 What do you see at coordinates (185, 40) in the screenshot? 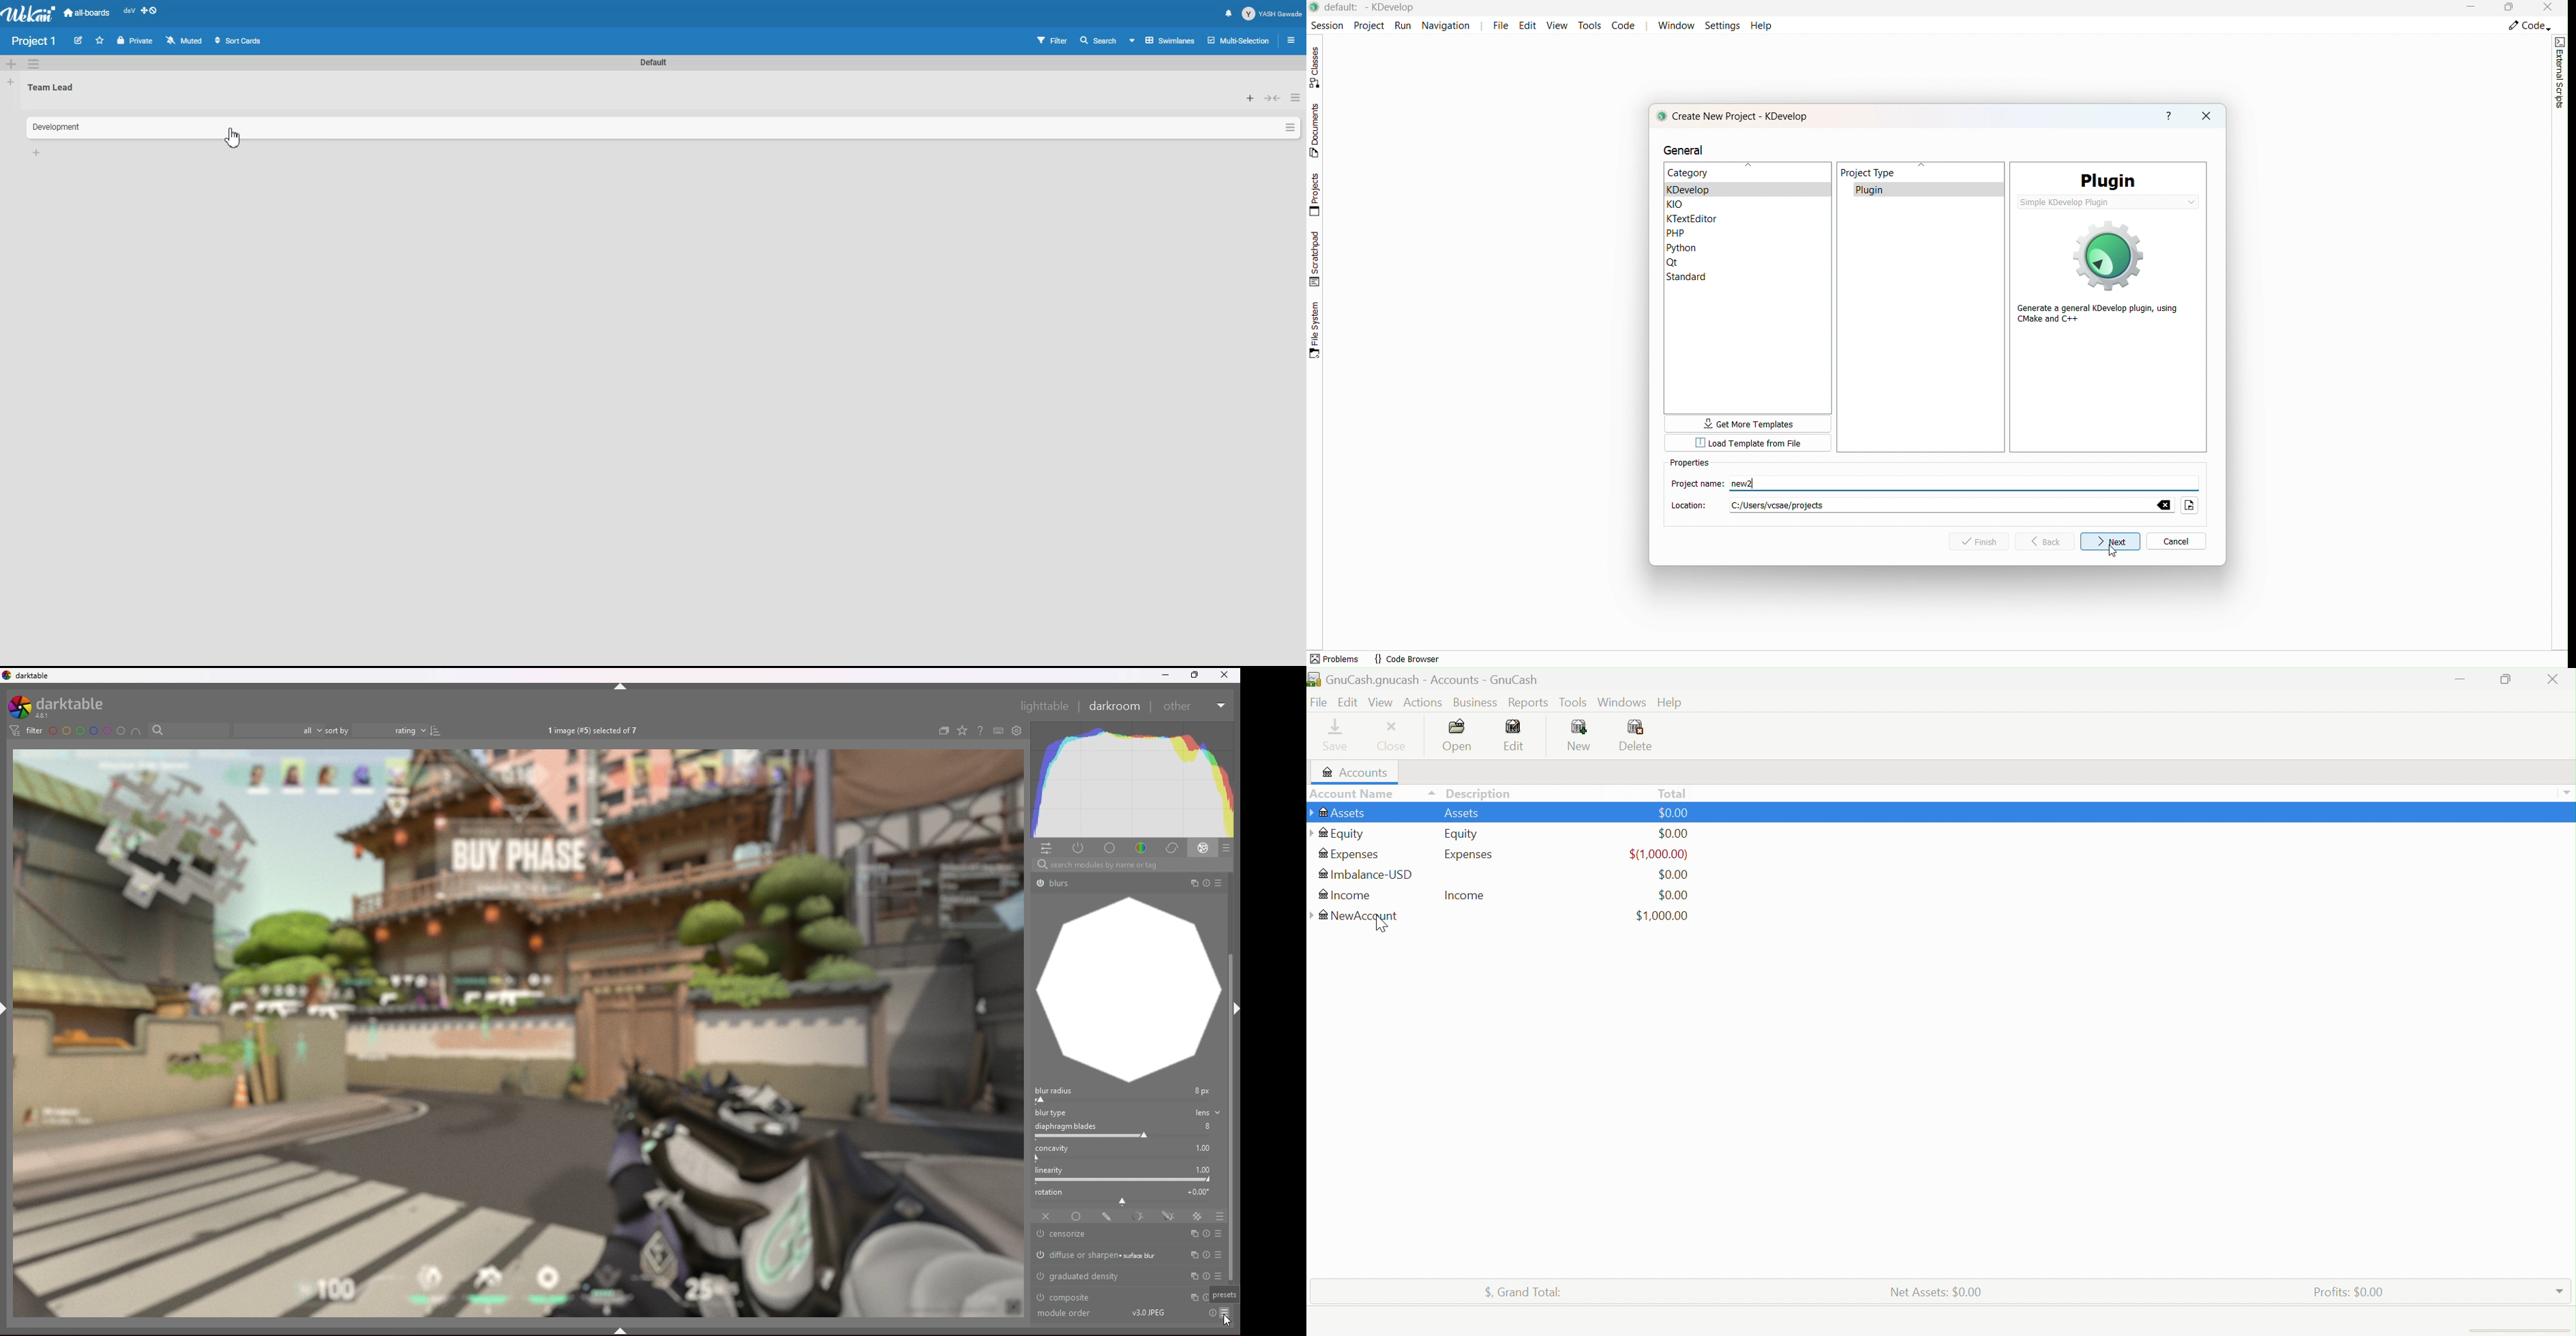
I see `Muted` at bounding box center [185, 40].